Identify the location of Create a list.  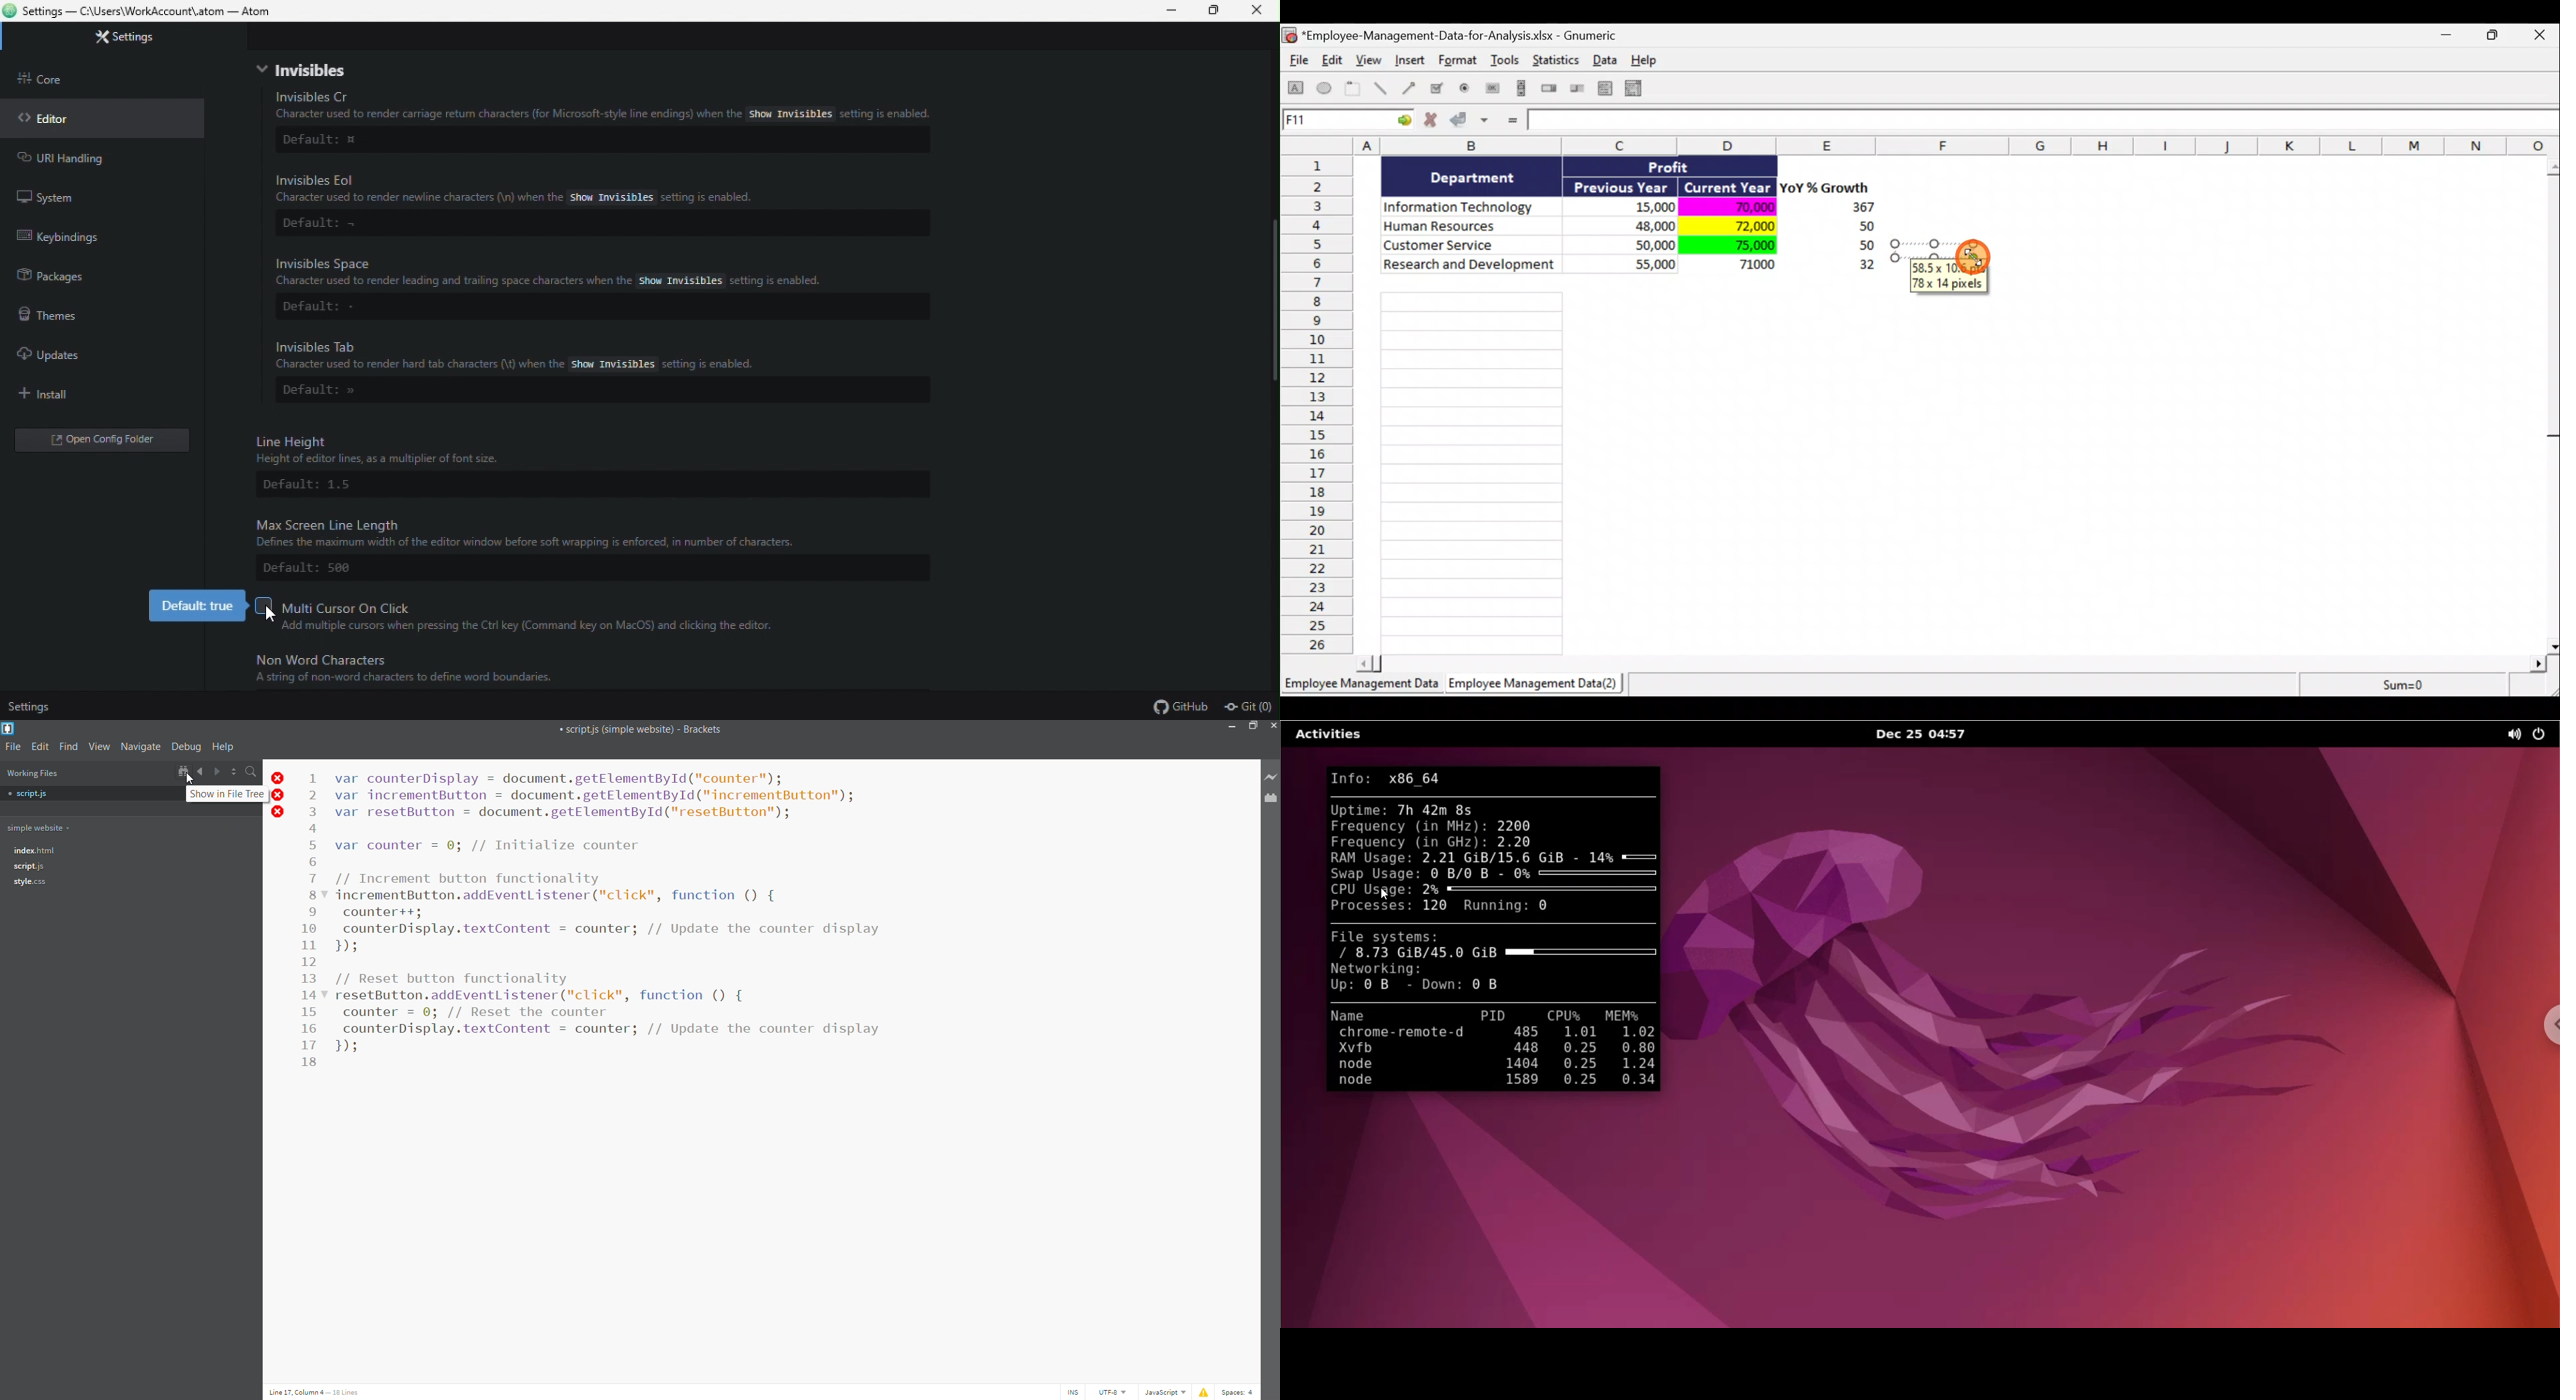
(1601, 88).